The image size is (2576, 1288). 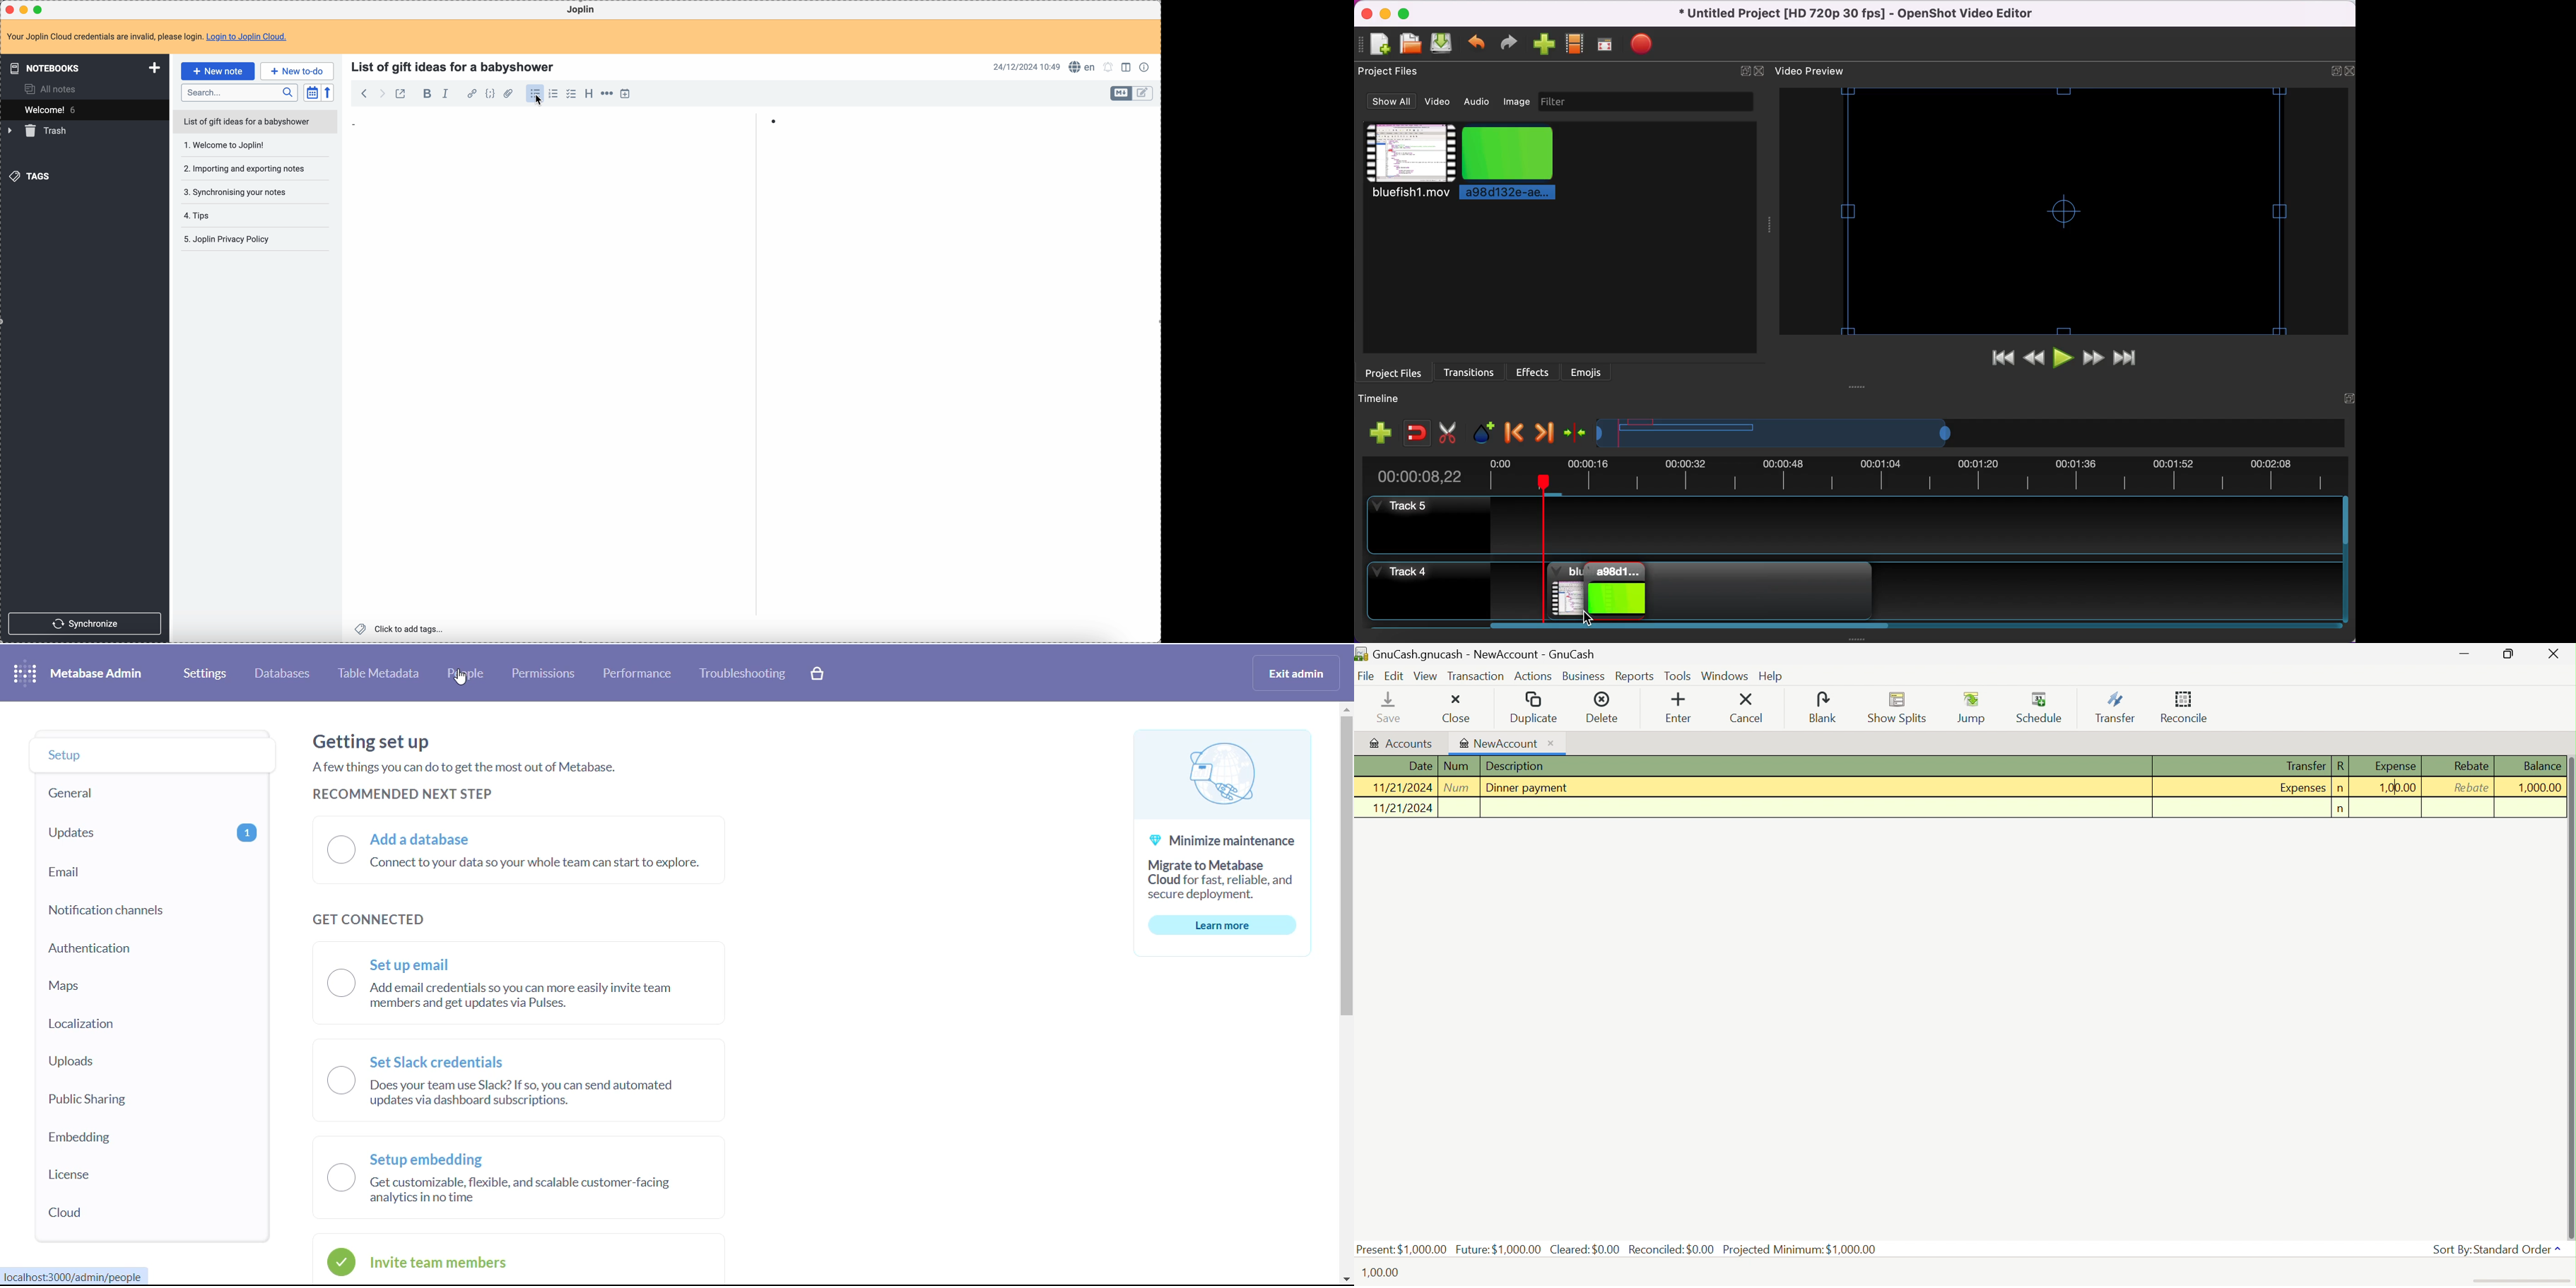 I want to click on attach file, so click(x=510, y=94).